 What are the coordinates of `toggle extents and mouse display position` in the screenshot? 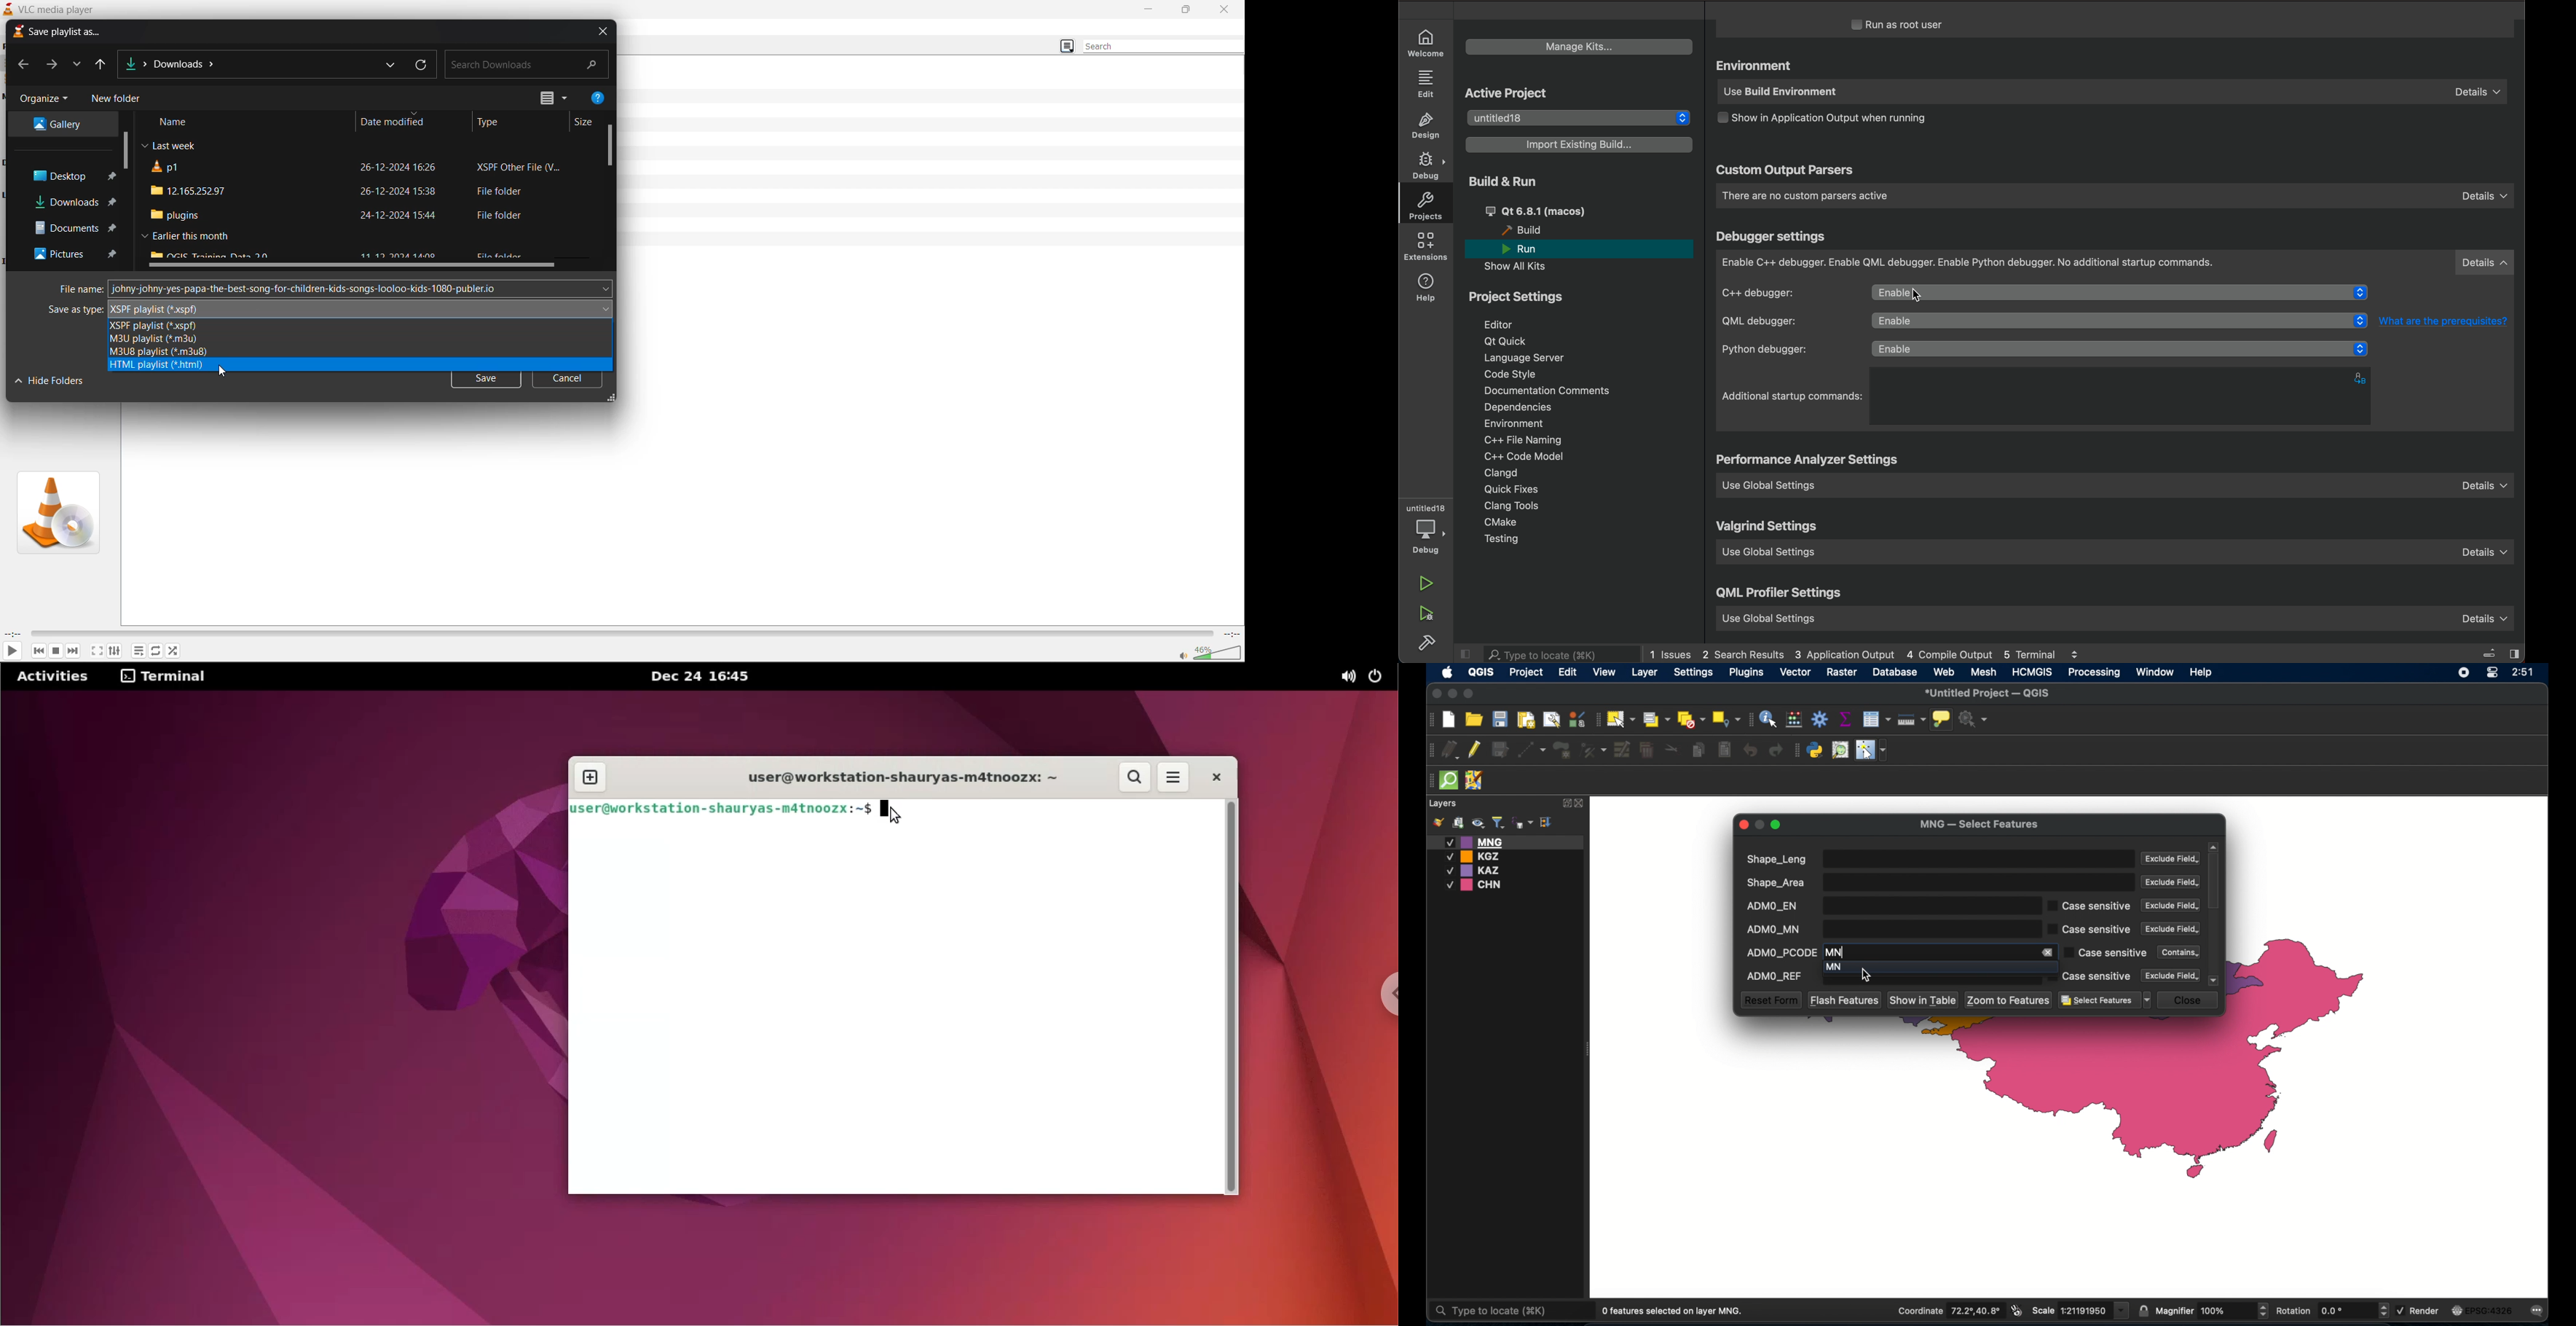 It's located at (2018, 1311).